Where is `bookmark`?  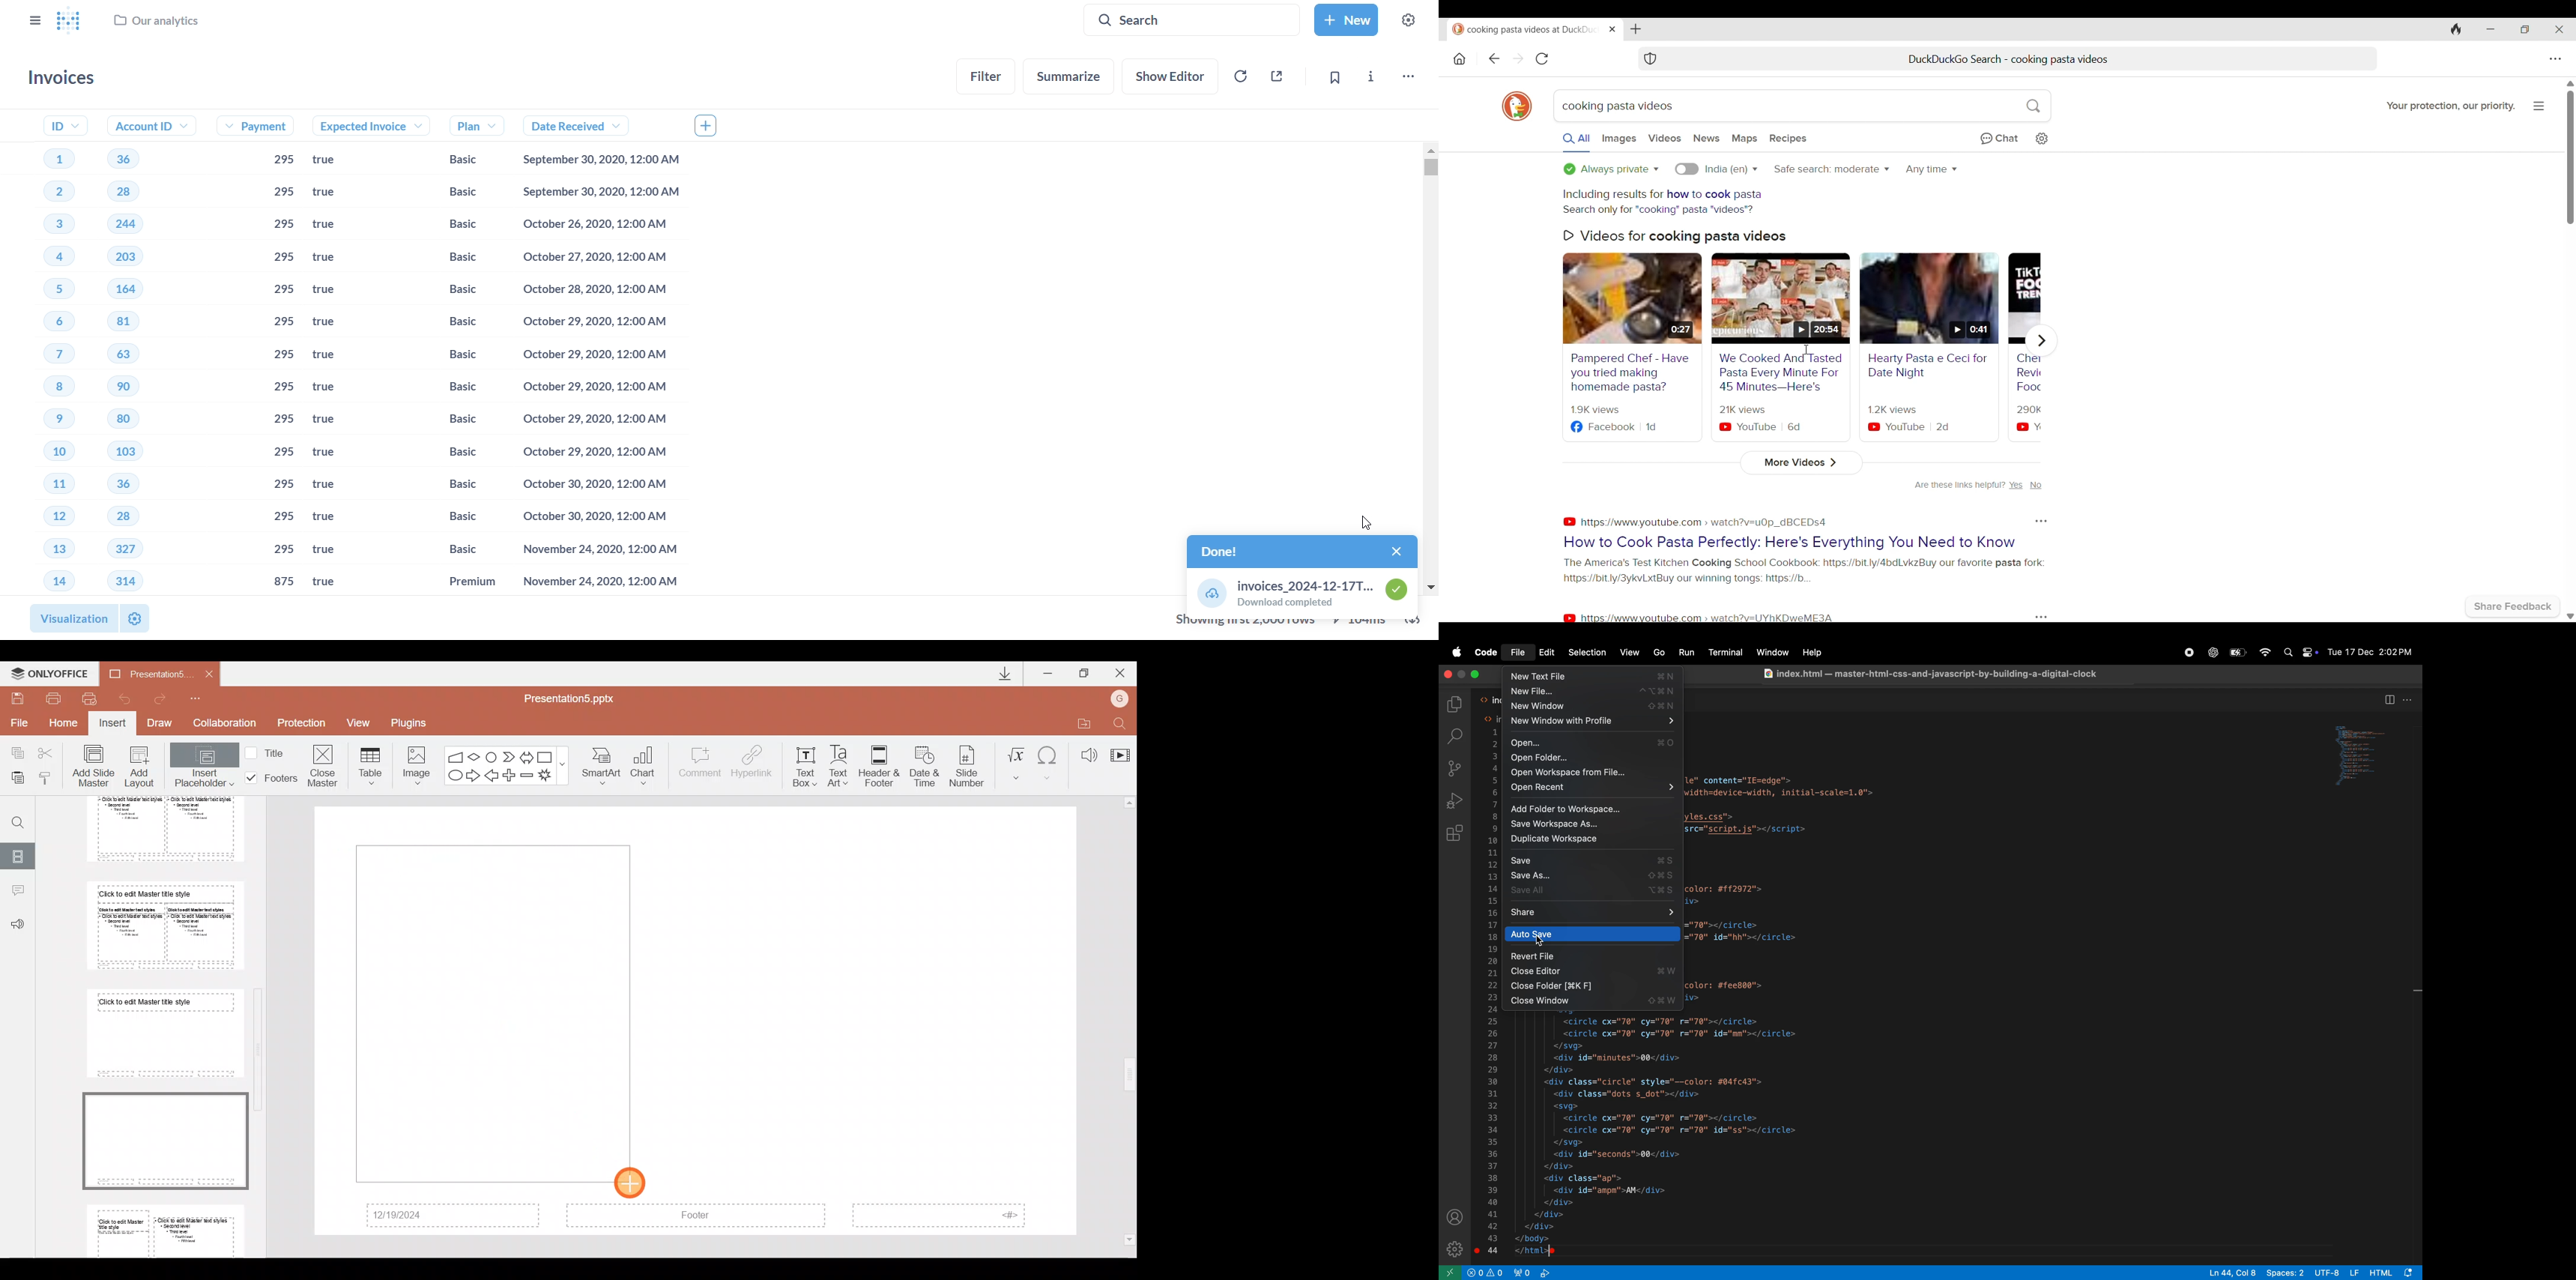
bookmark is located at coordinates (1334, 77).